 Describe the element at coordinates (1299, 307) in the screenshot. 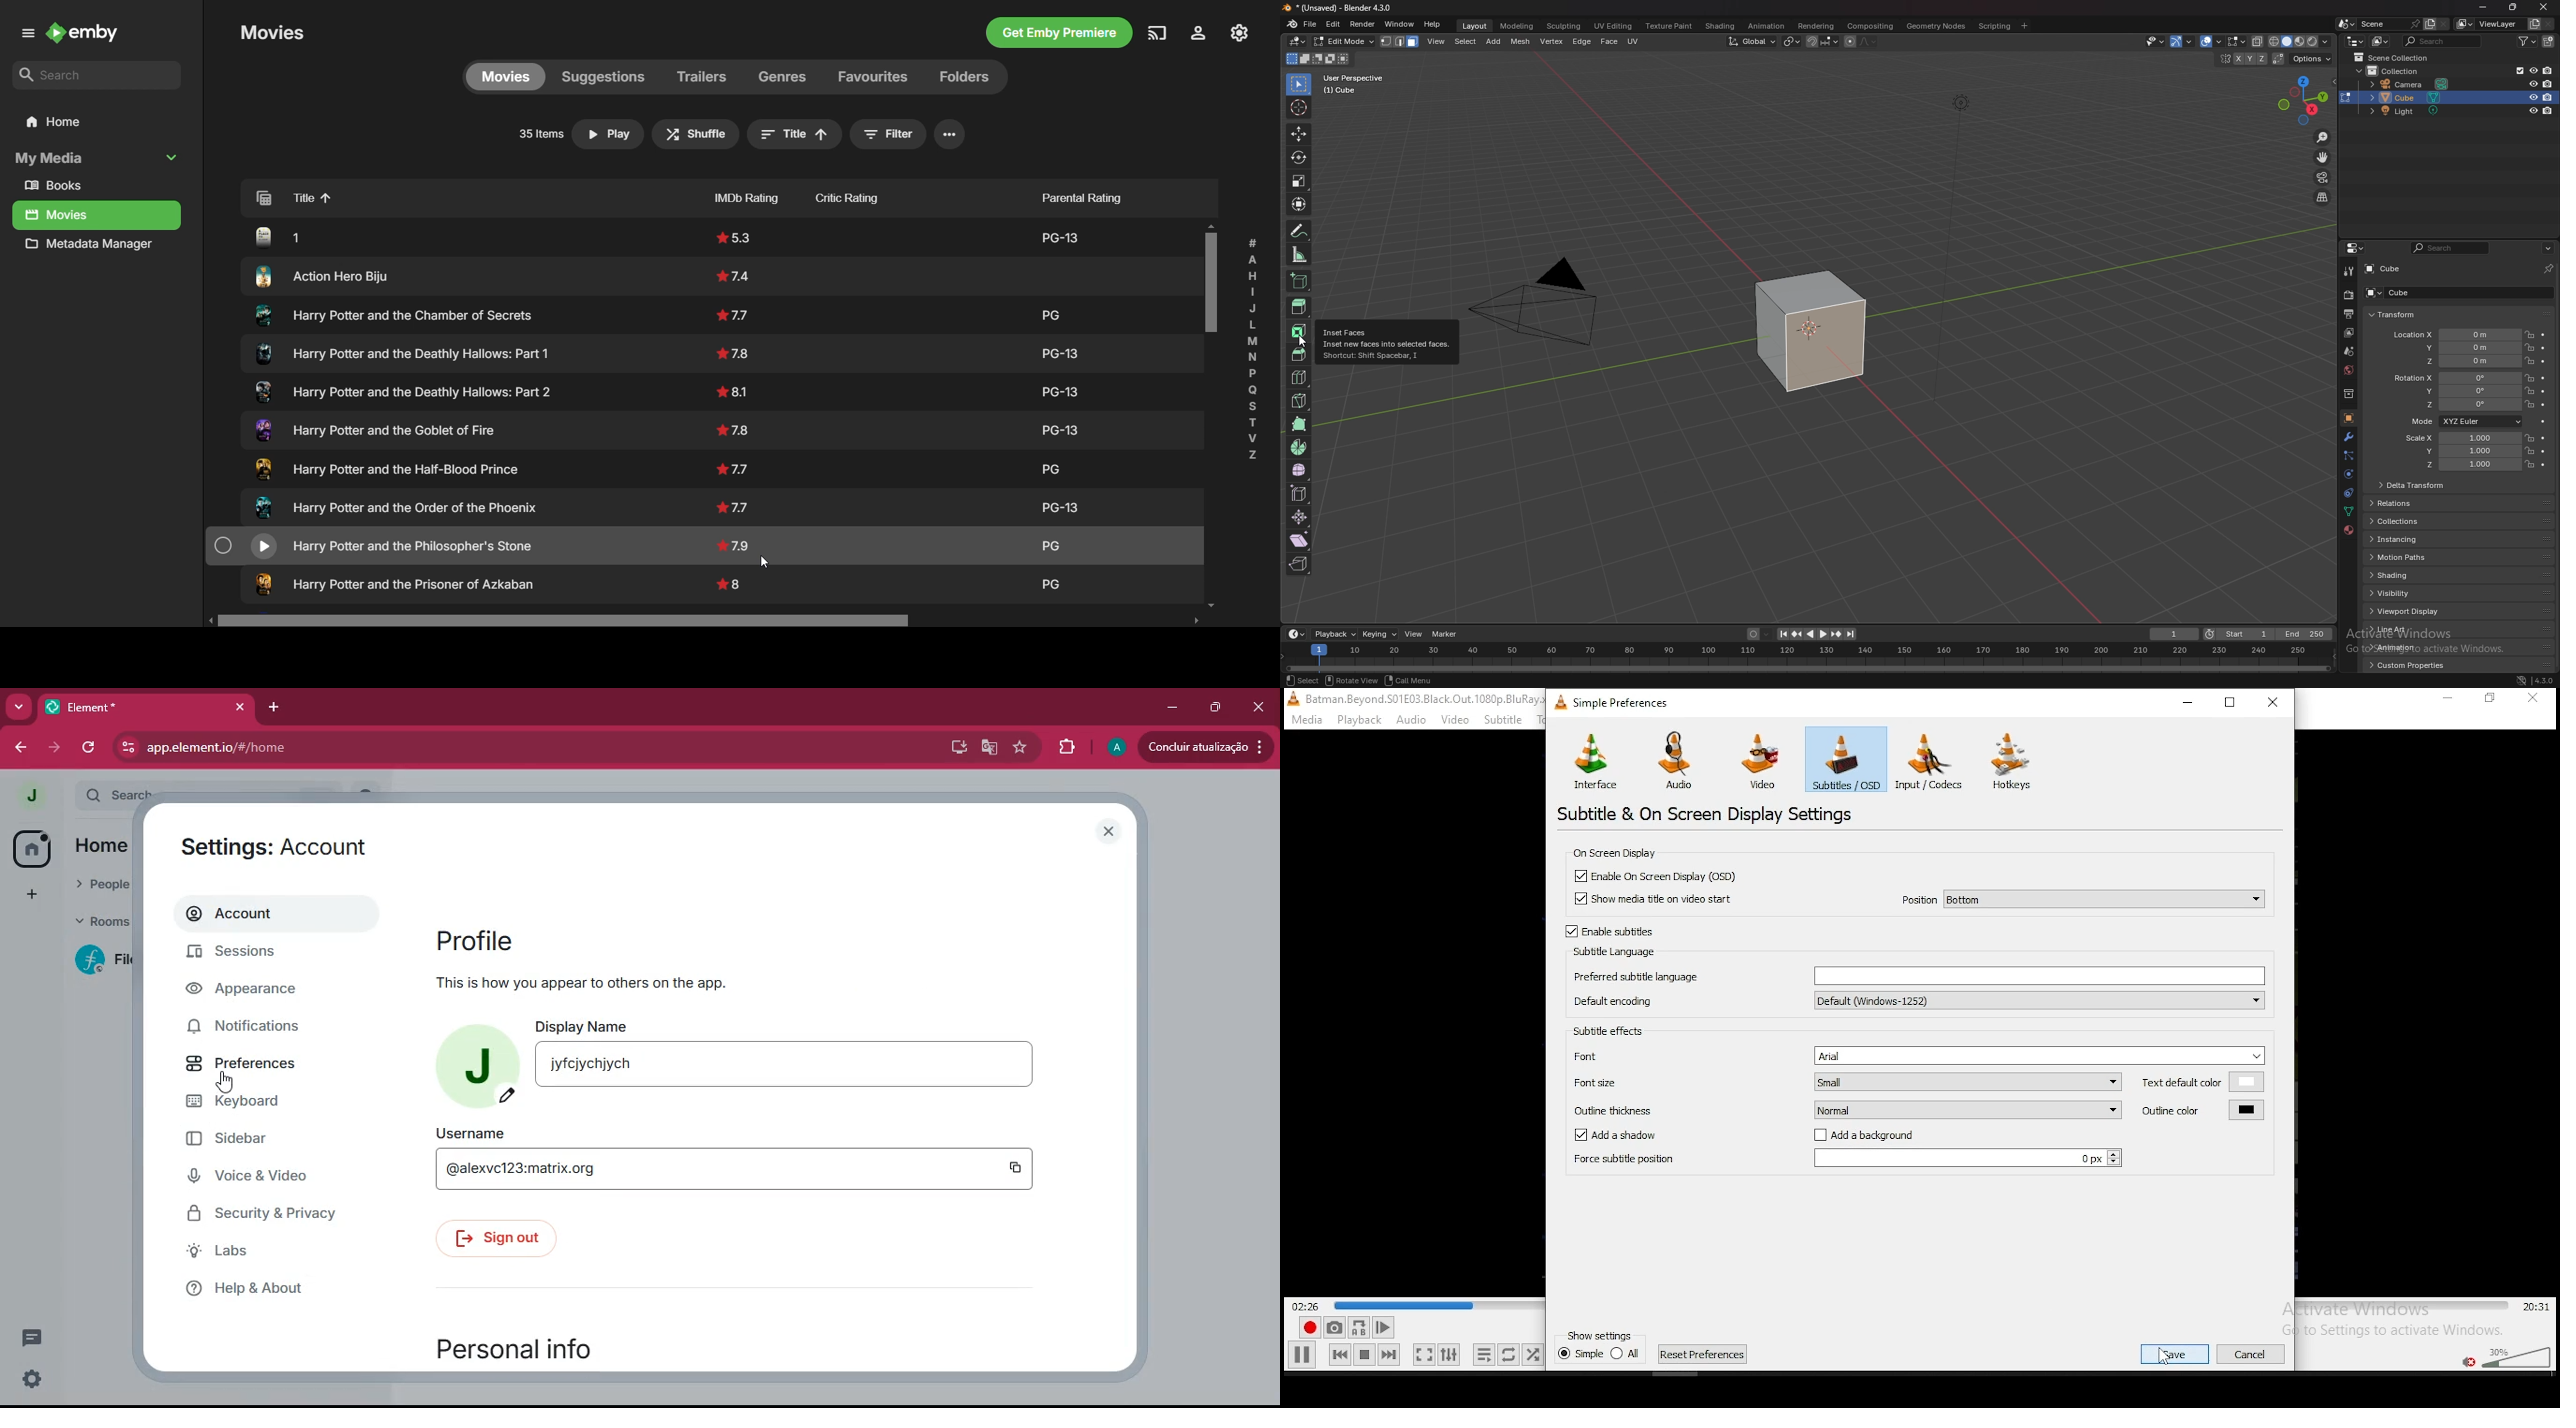

I see `extrude region` at that location.